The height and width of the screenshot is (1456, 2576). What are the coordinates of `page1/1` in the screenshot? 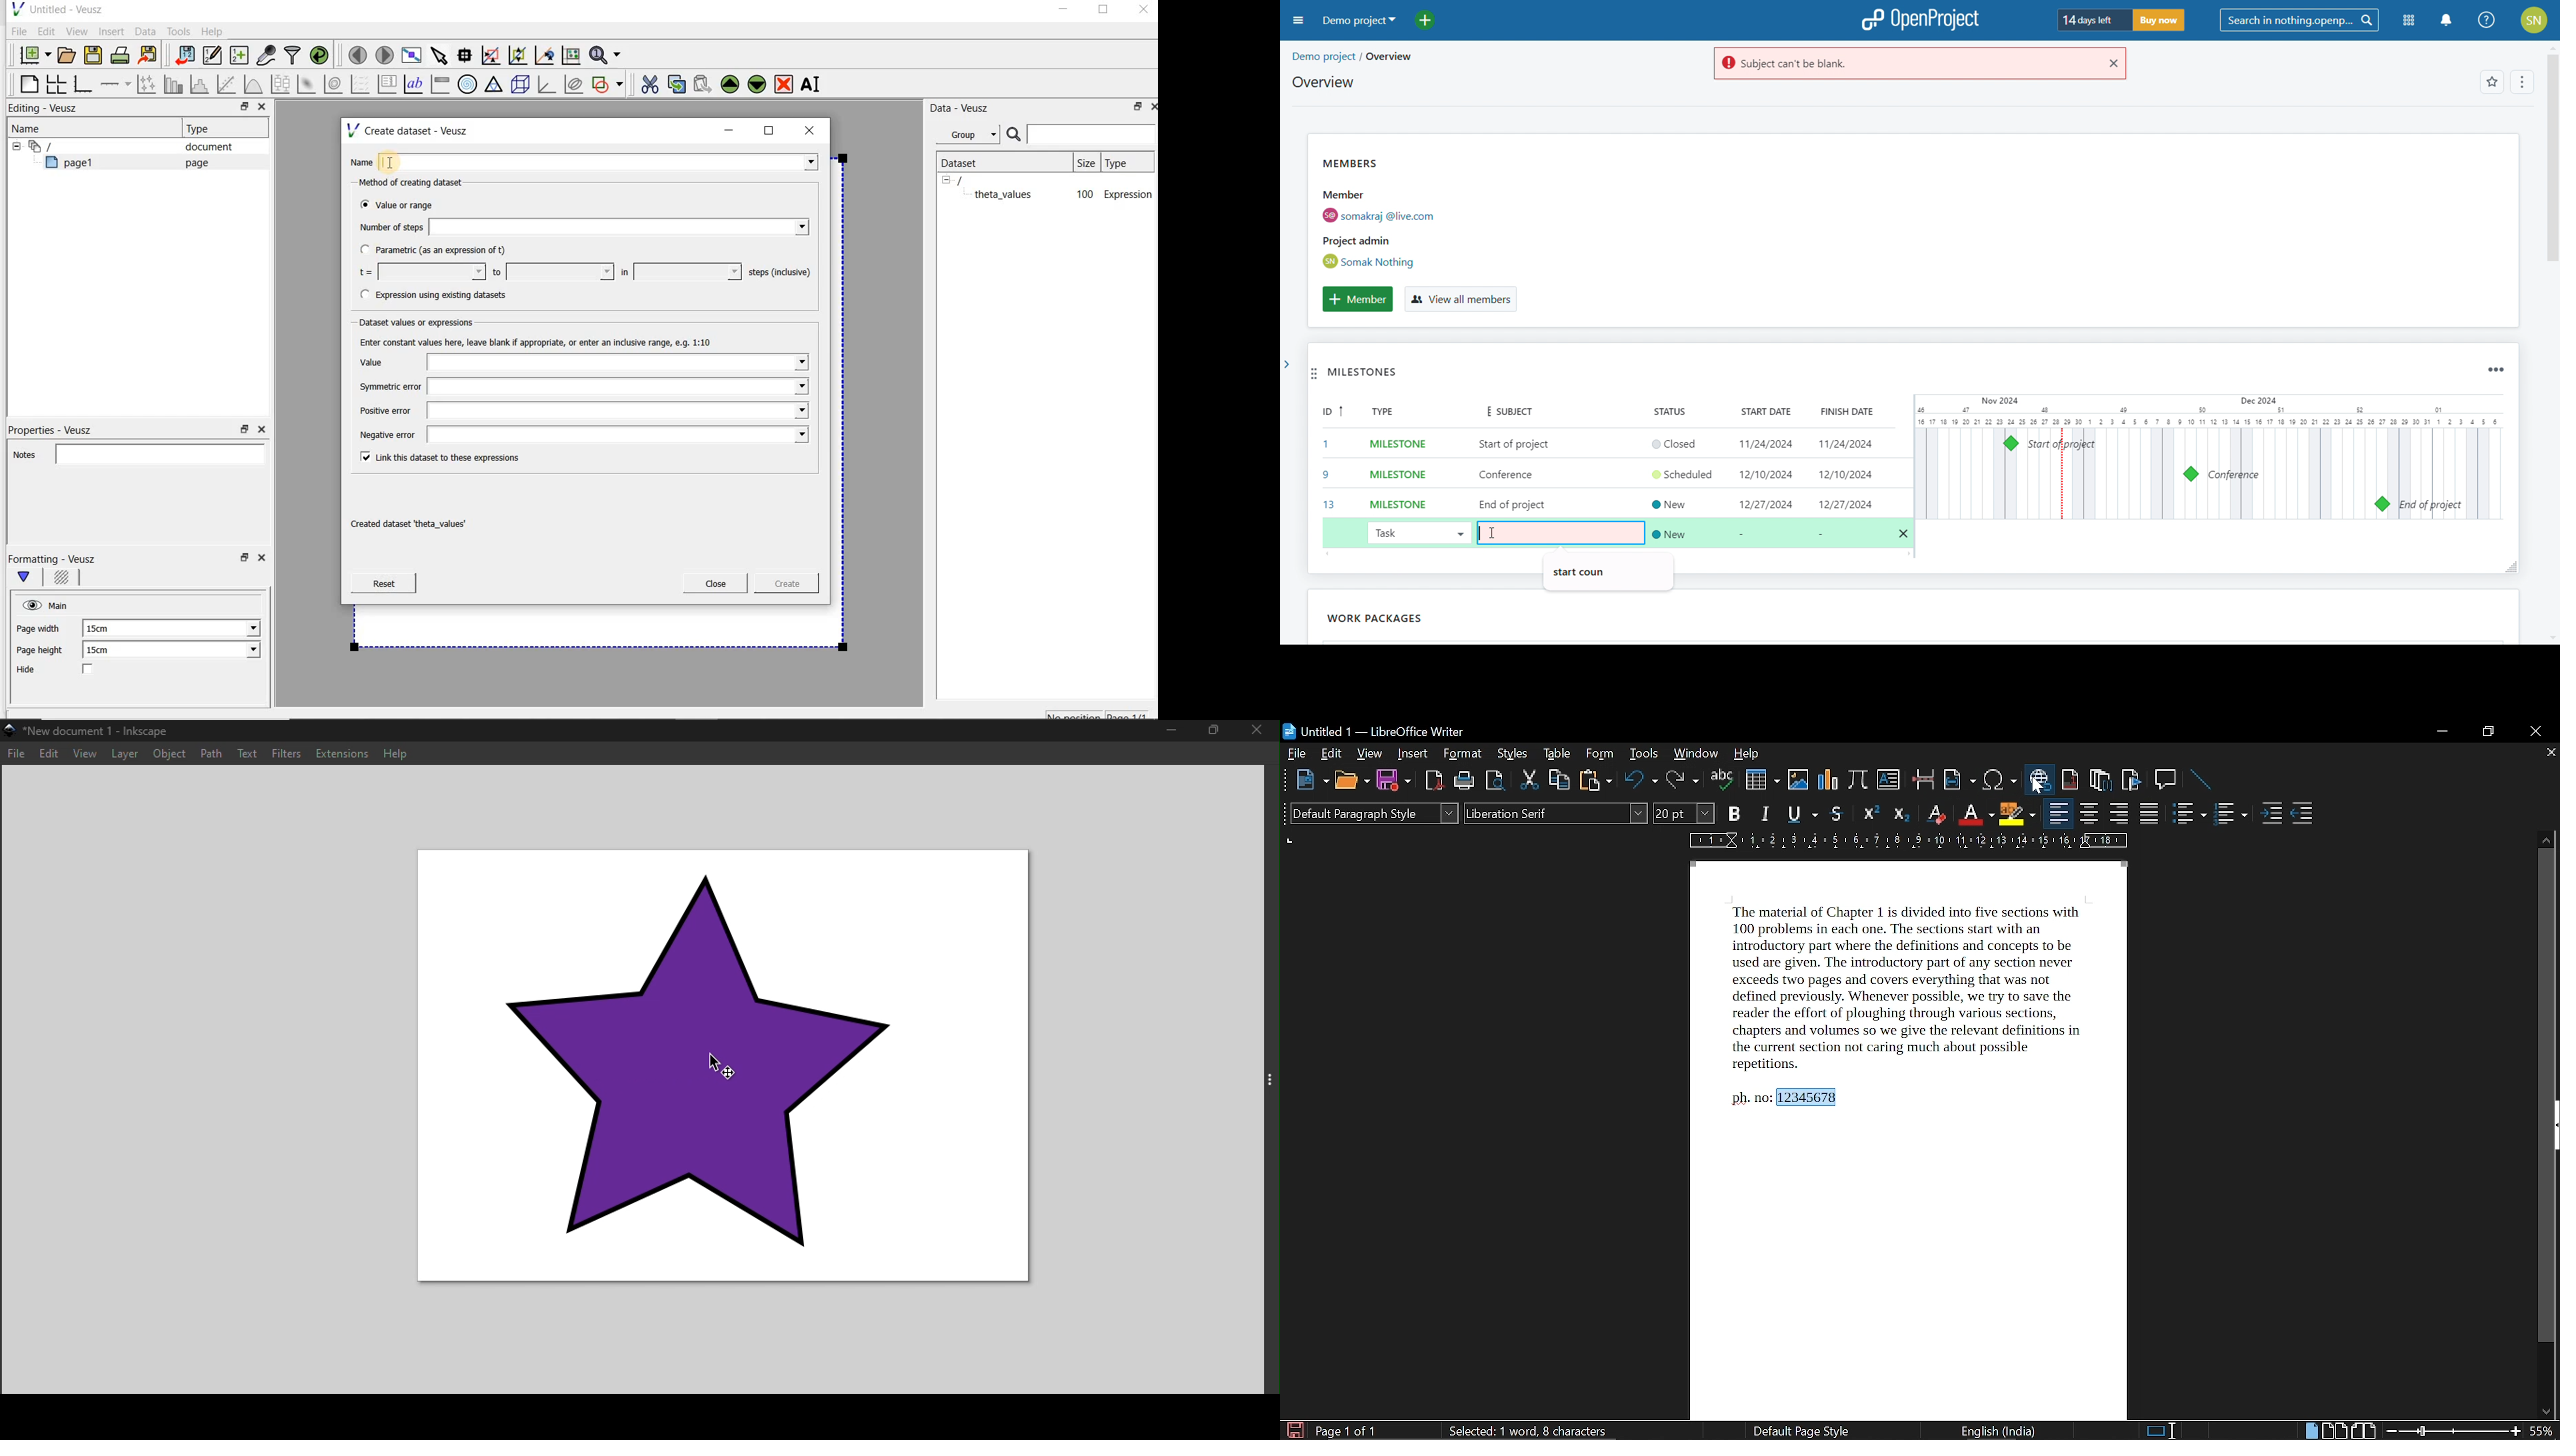 It's located at (1133, 714).